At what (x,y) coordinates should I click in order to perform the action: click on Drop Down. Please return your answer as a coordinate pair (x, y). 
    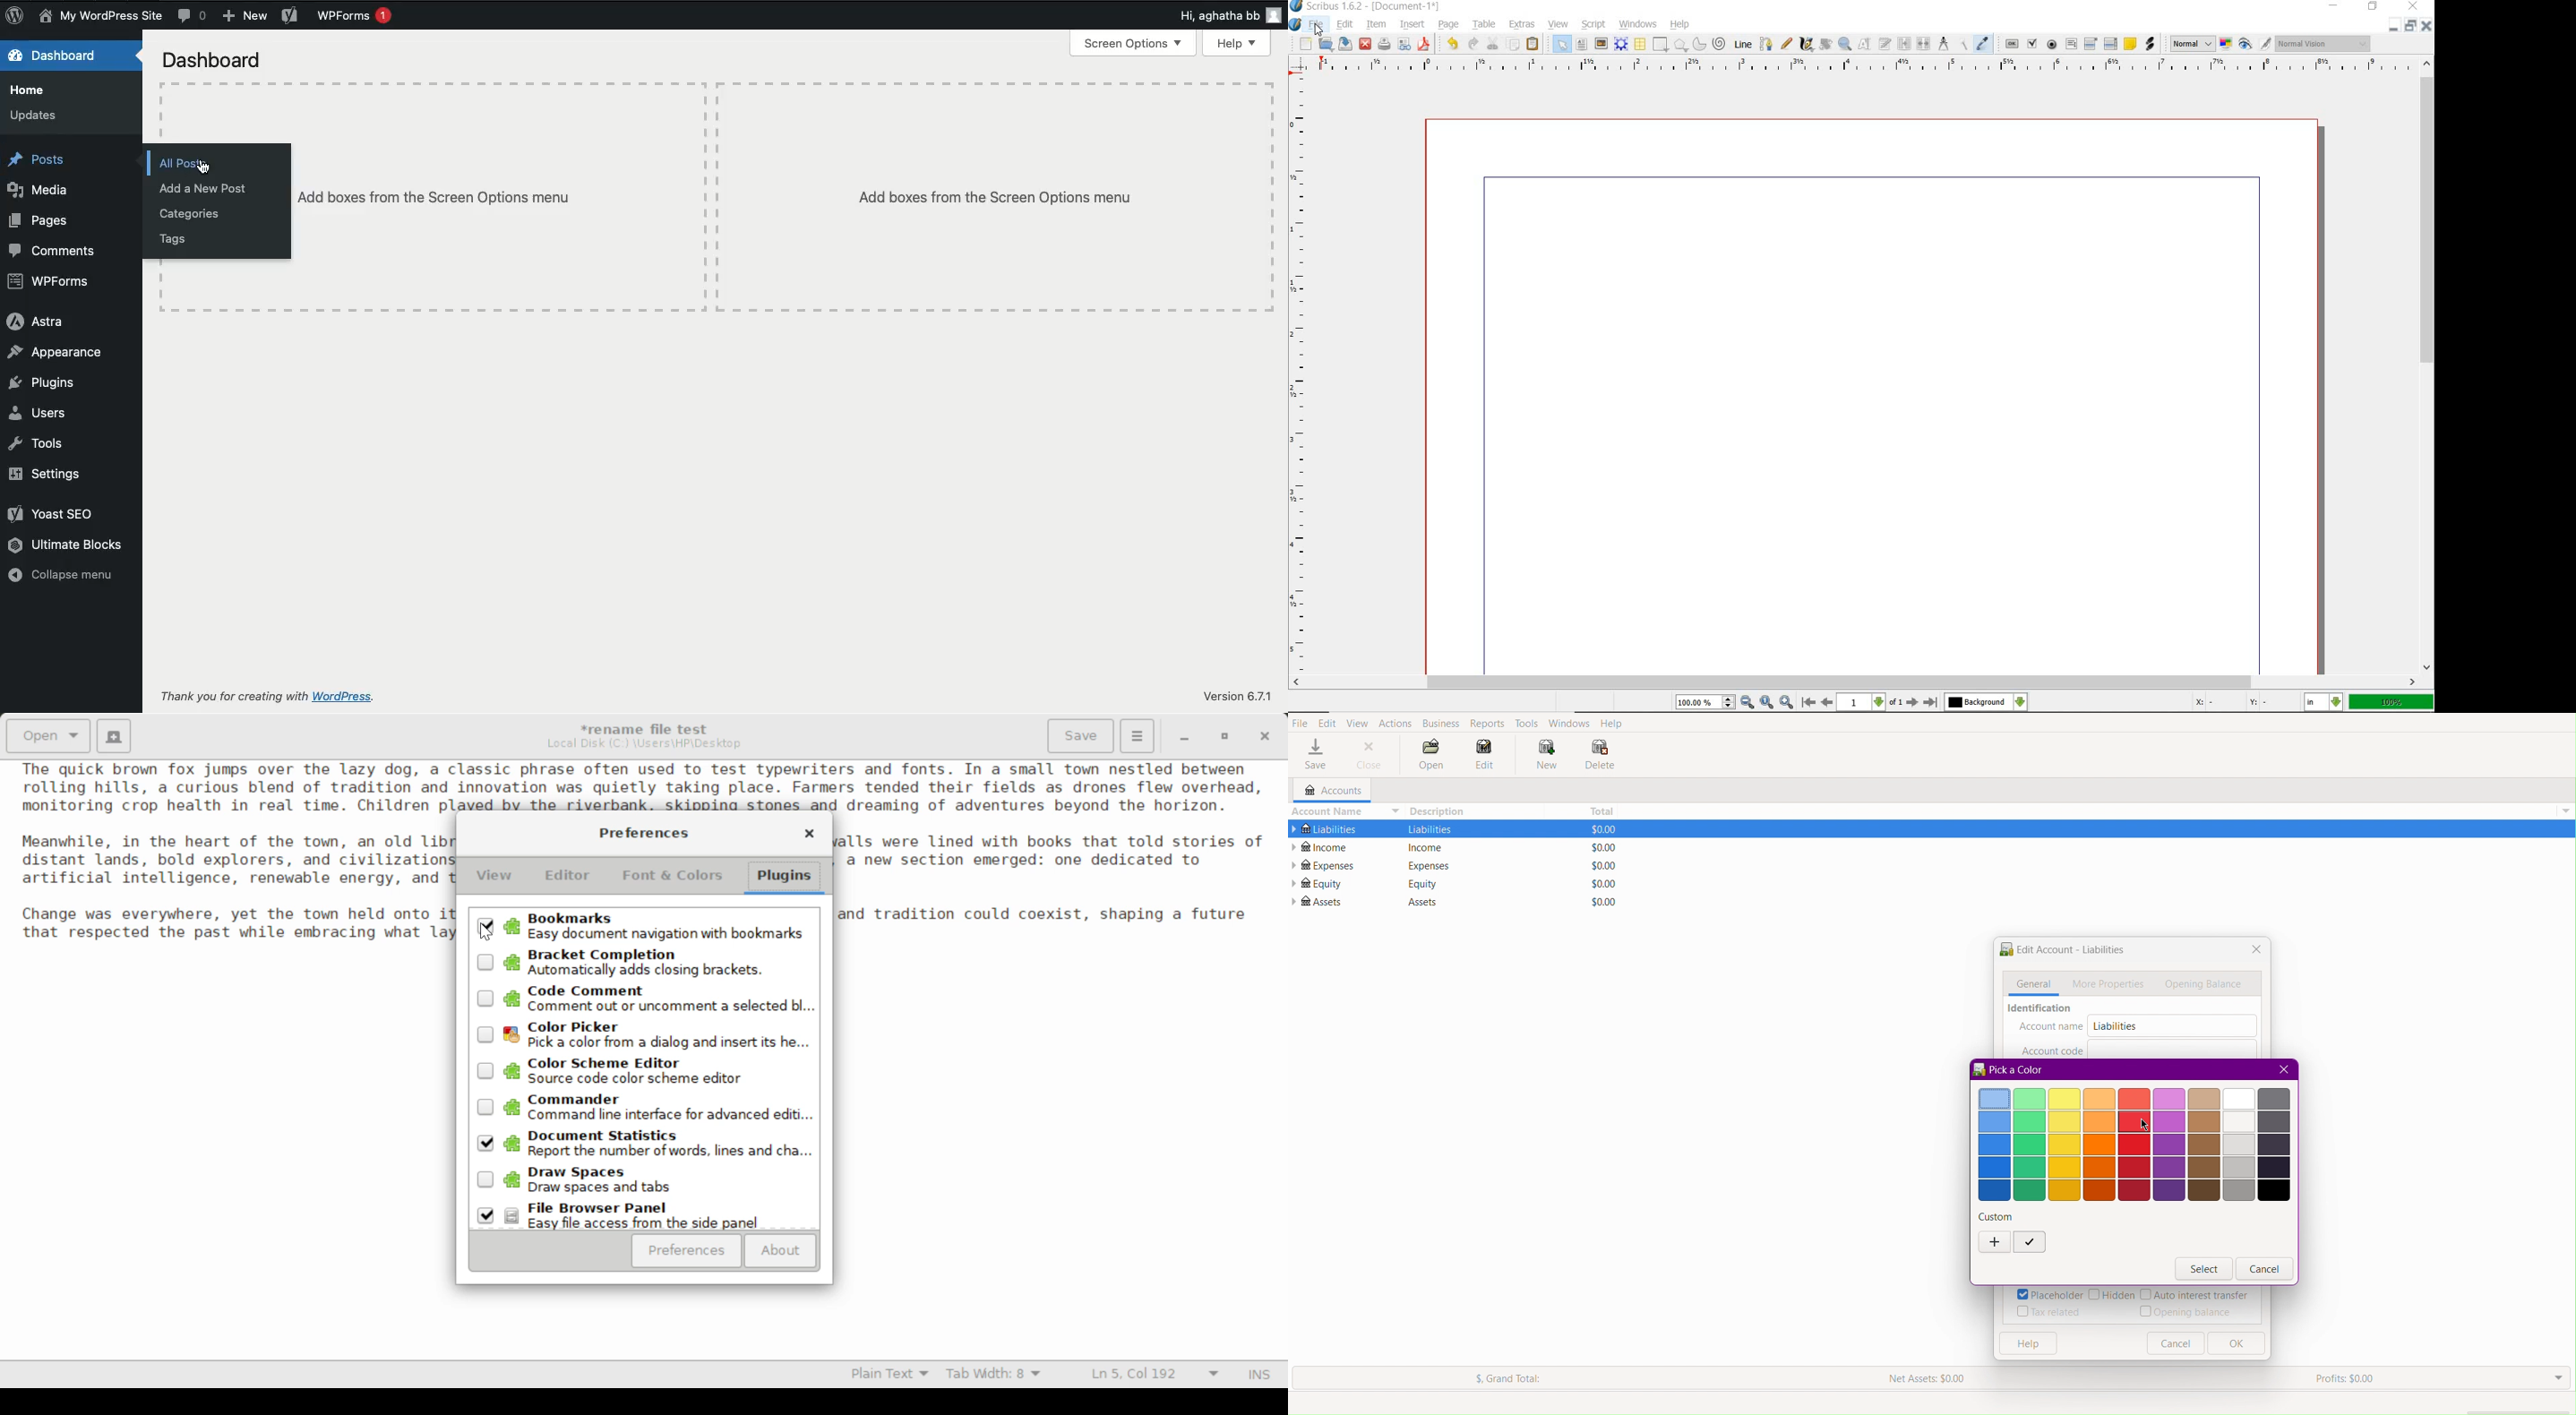
    Looking at the image, I should click on (2557, 1378).